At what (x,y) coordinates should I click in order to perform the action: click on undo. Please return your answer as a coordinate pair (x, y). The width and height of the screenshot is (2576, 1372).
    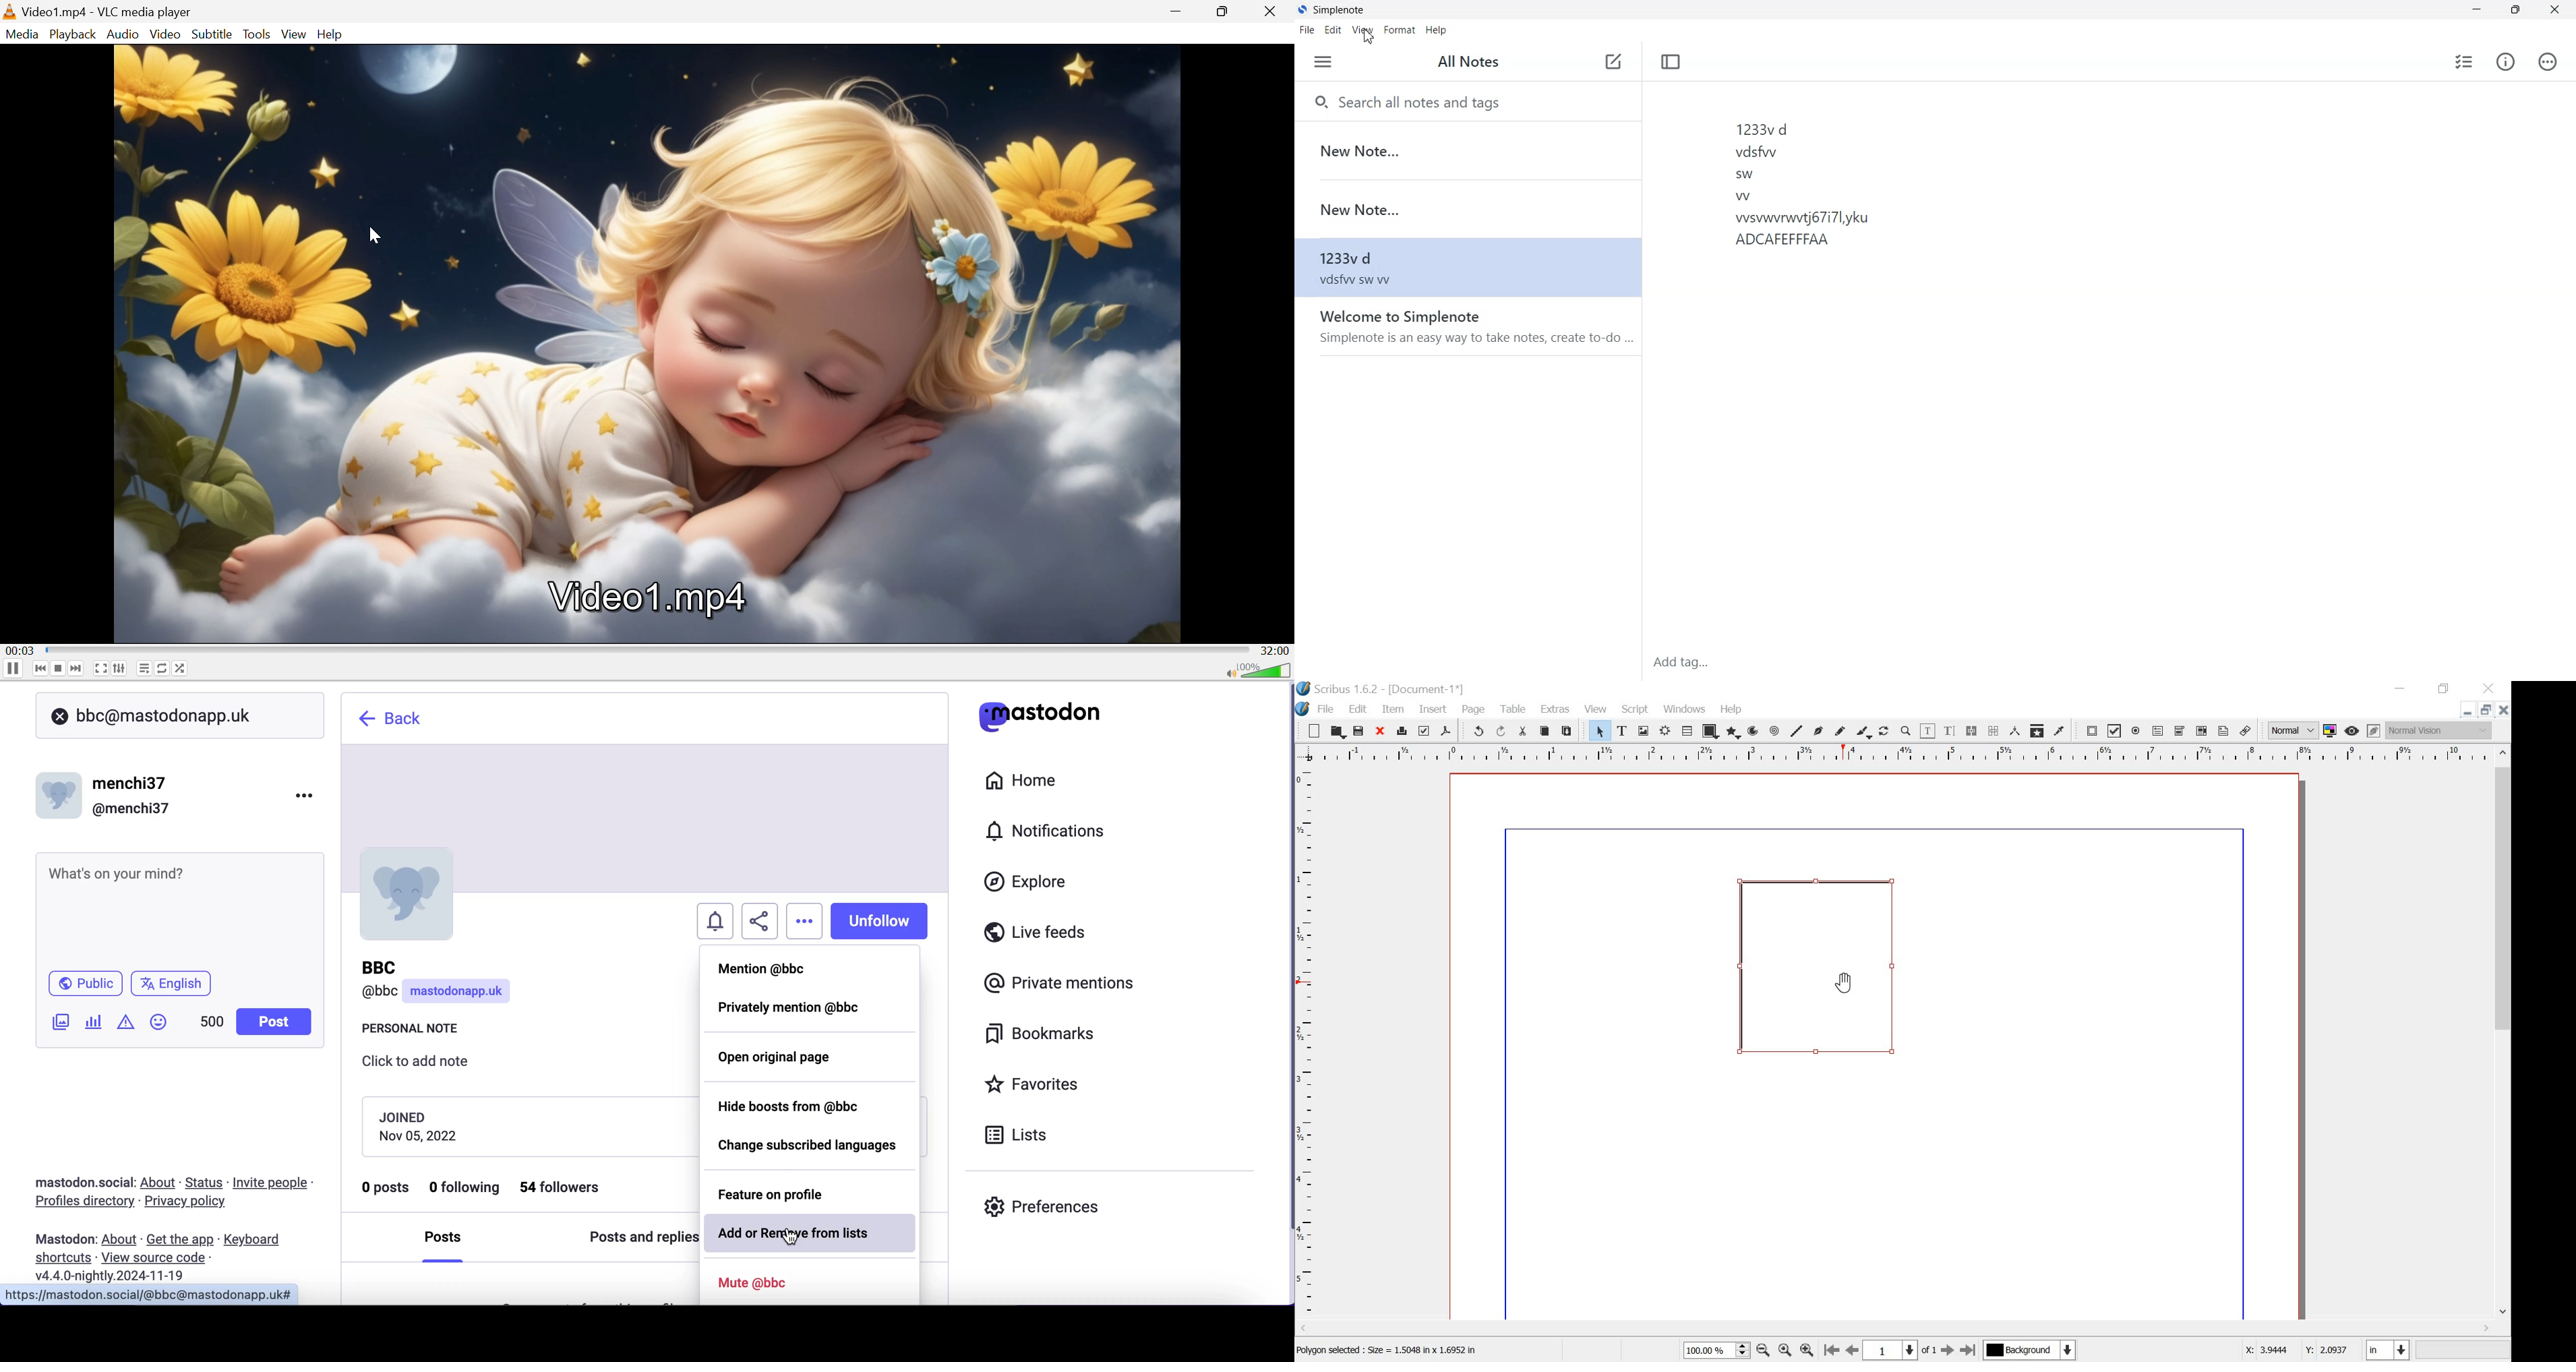
    Looking at the image, I should click on (1474, 730).